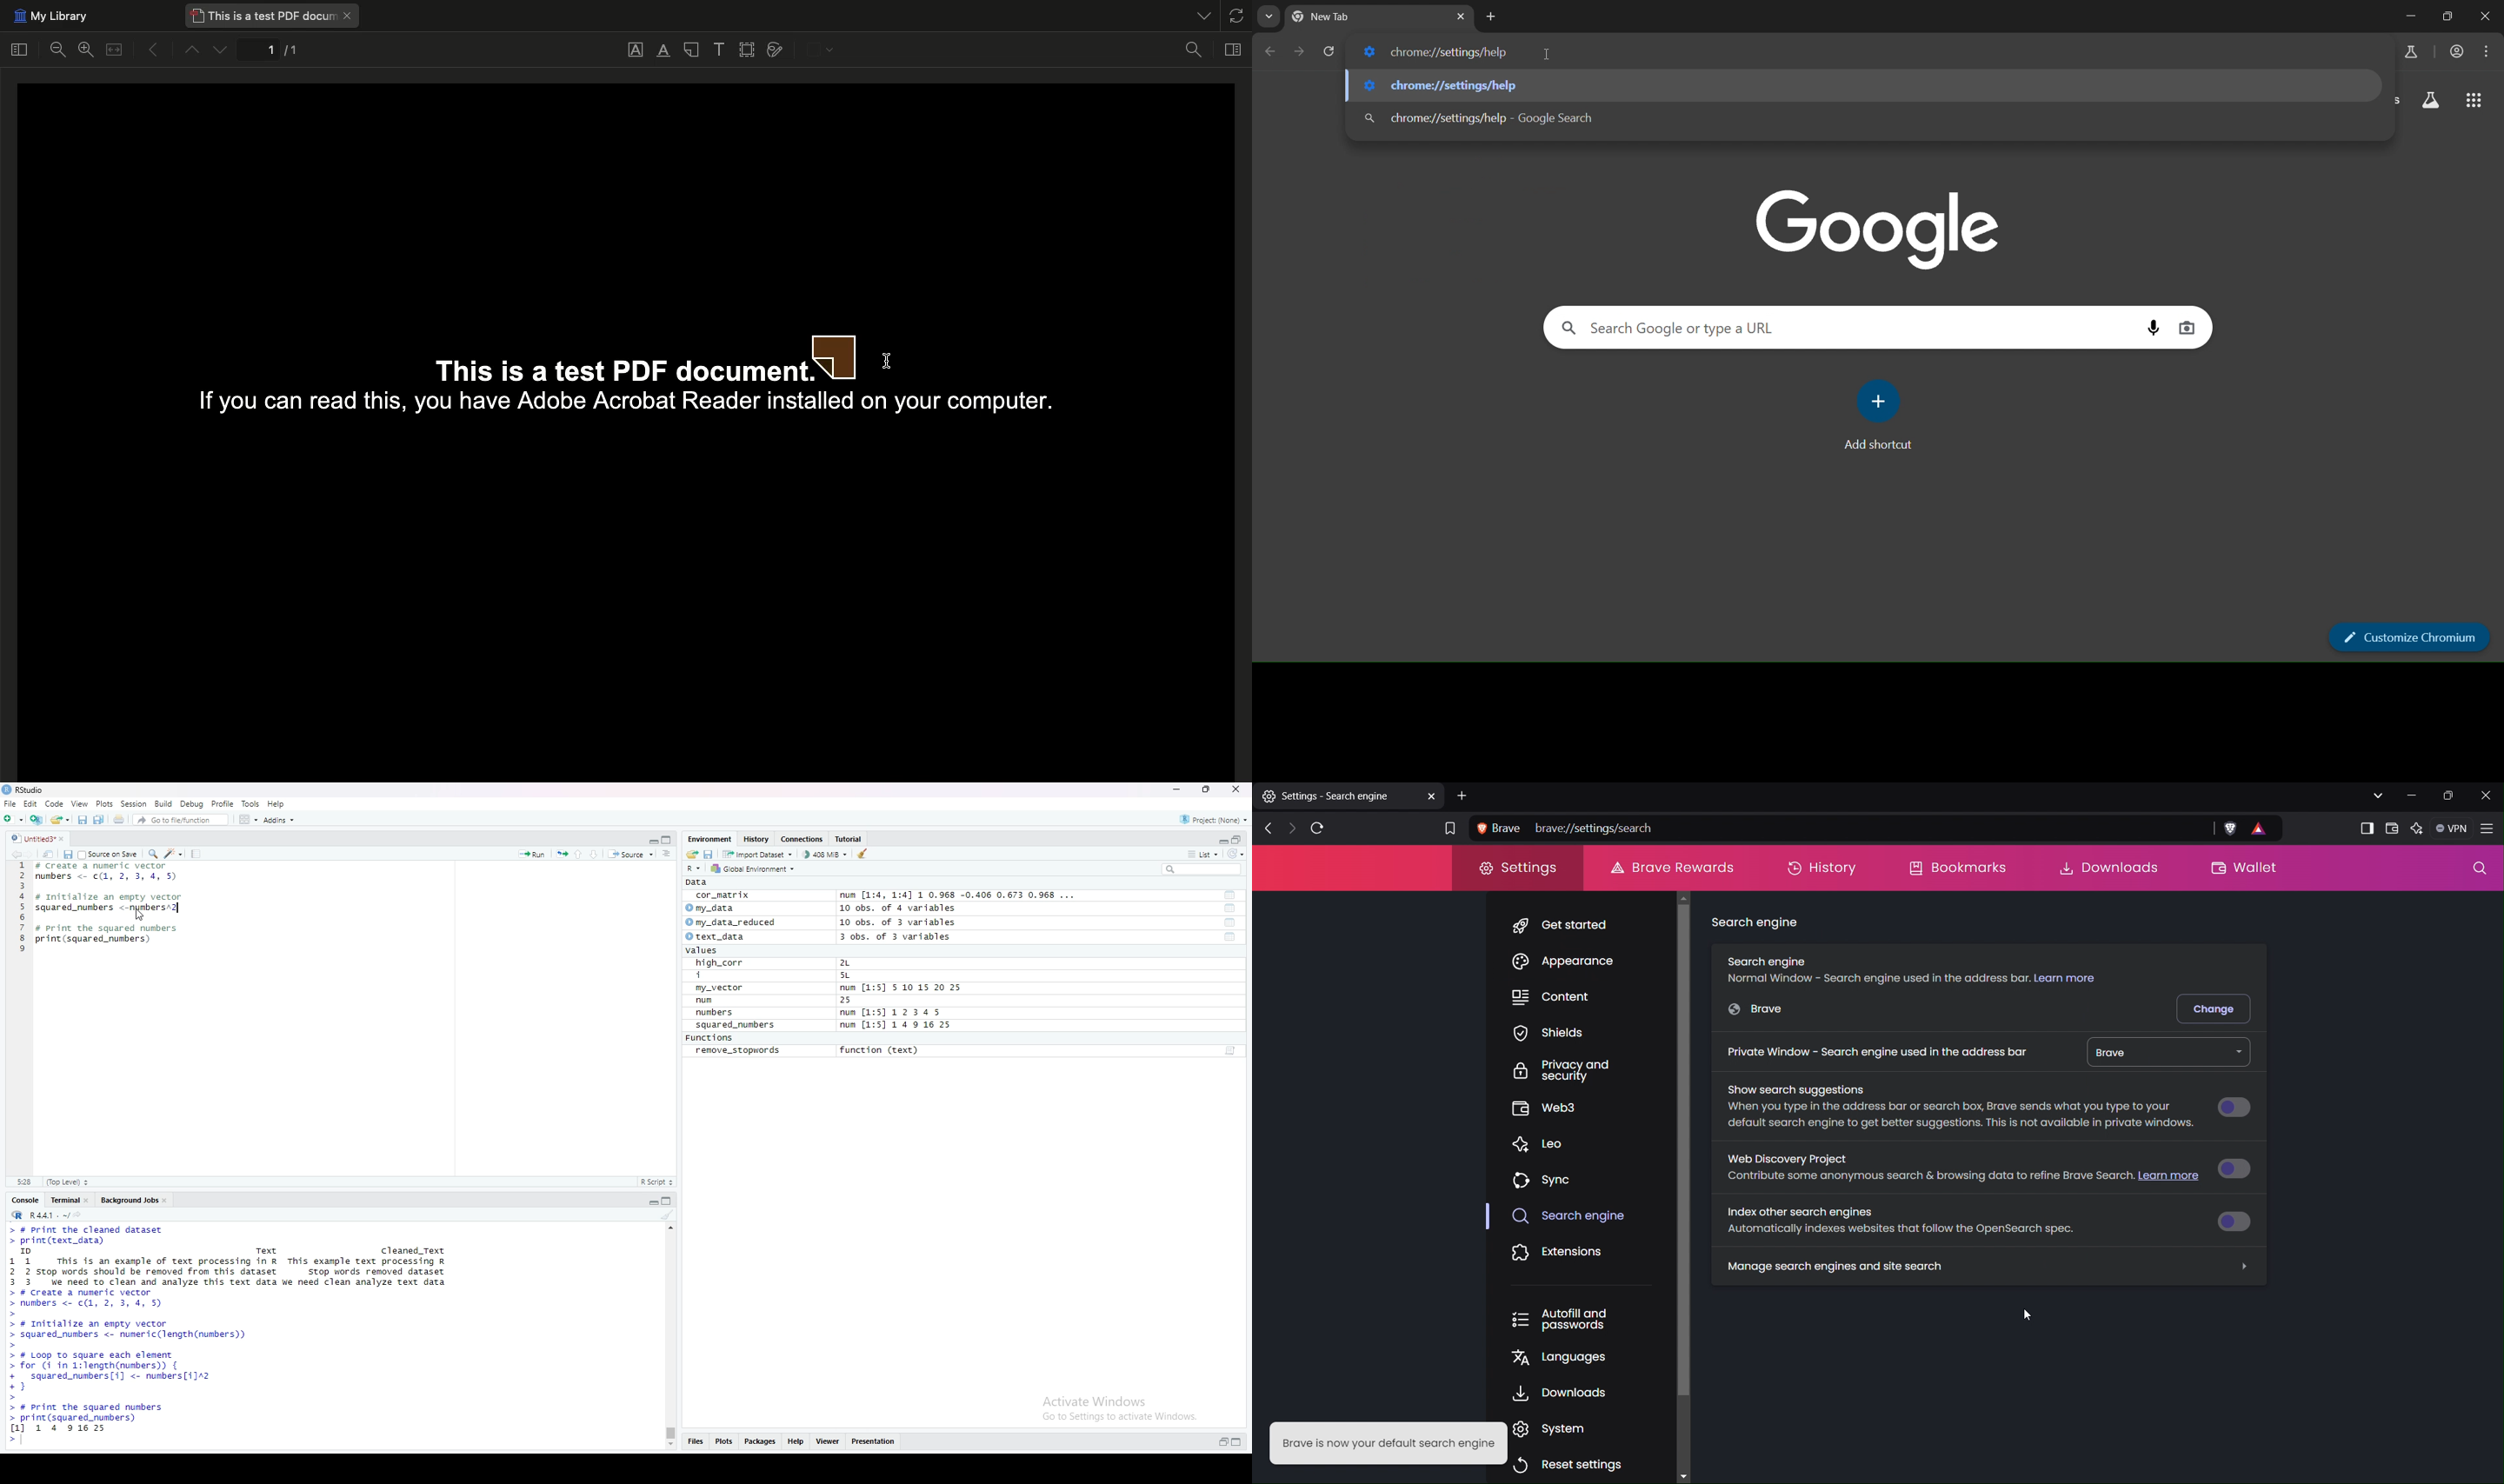  Describe the element at coordinates (104, 803) in the screenshot. I see `Plots` at that location.